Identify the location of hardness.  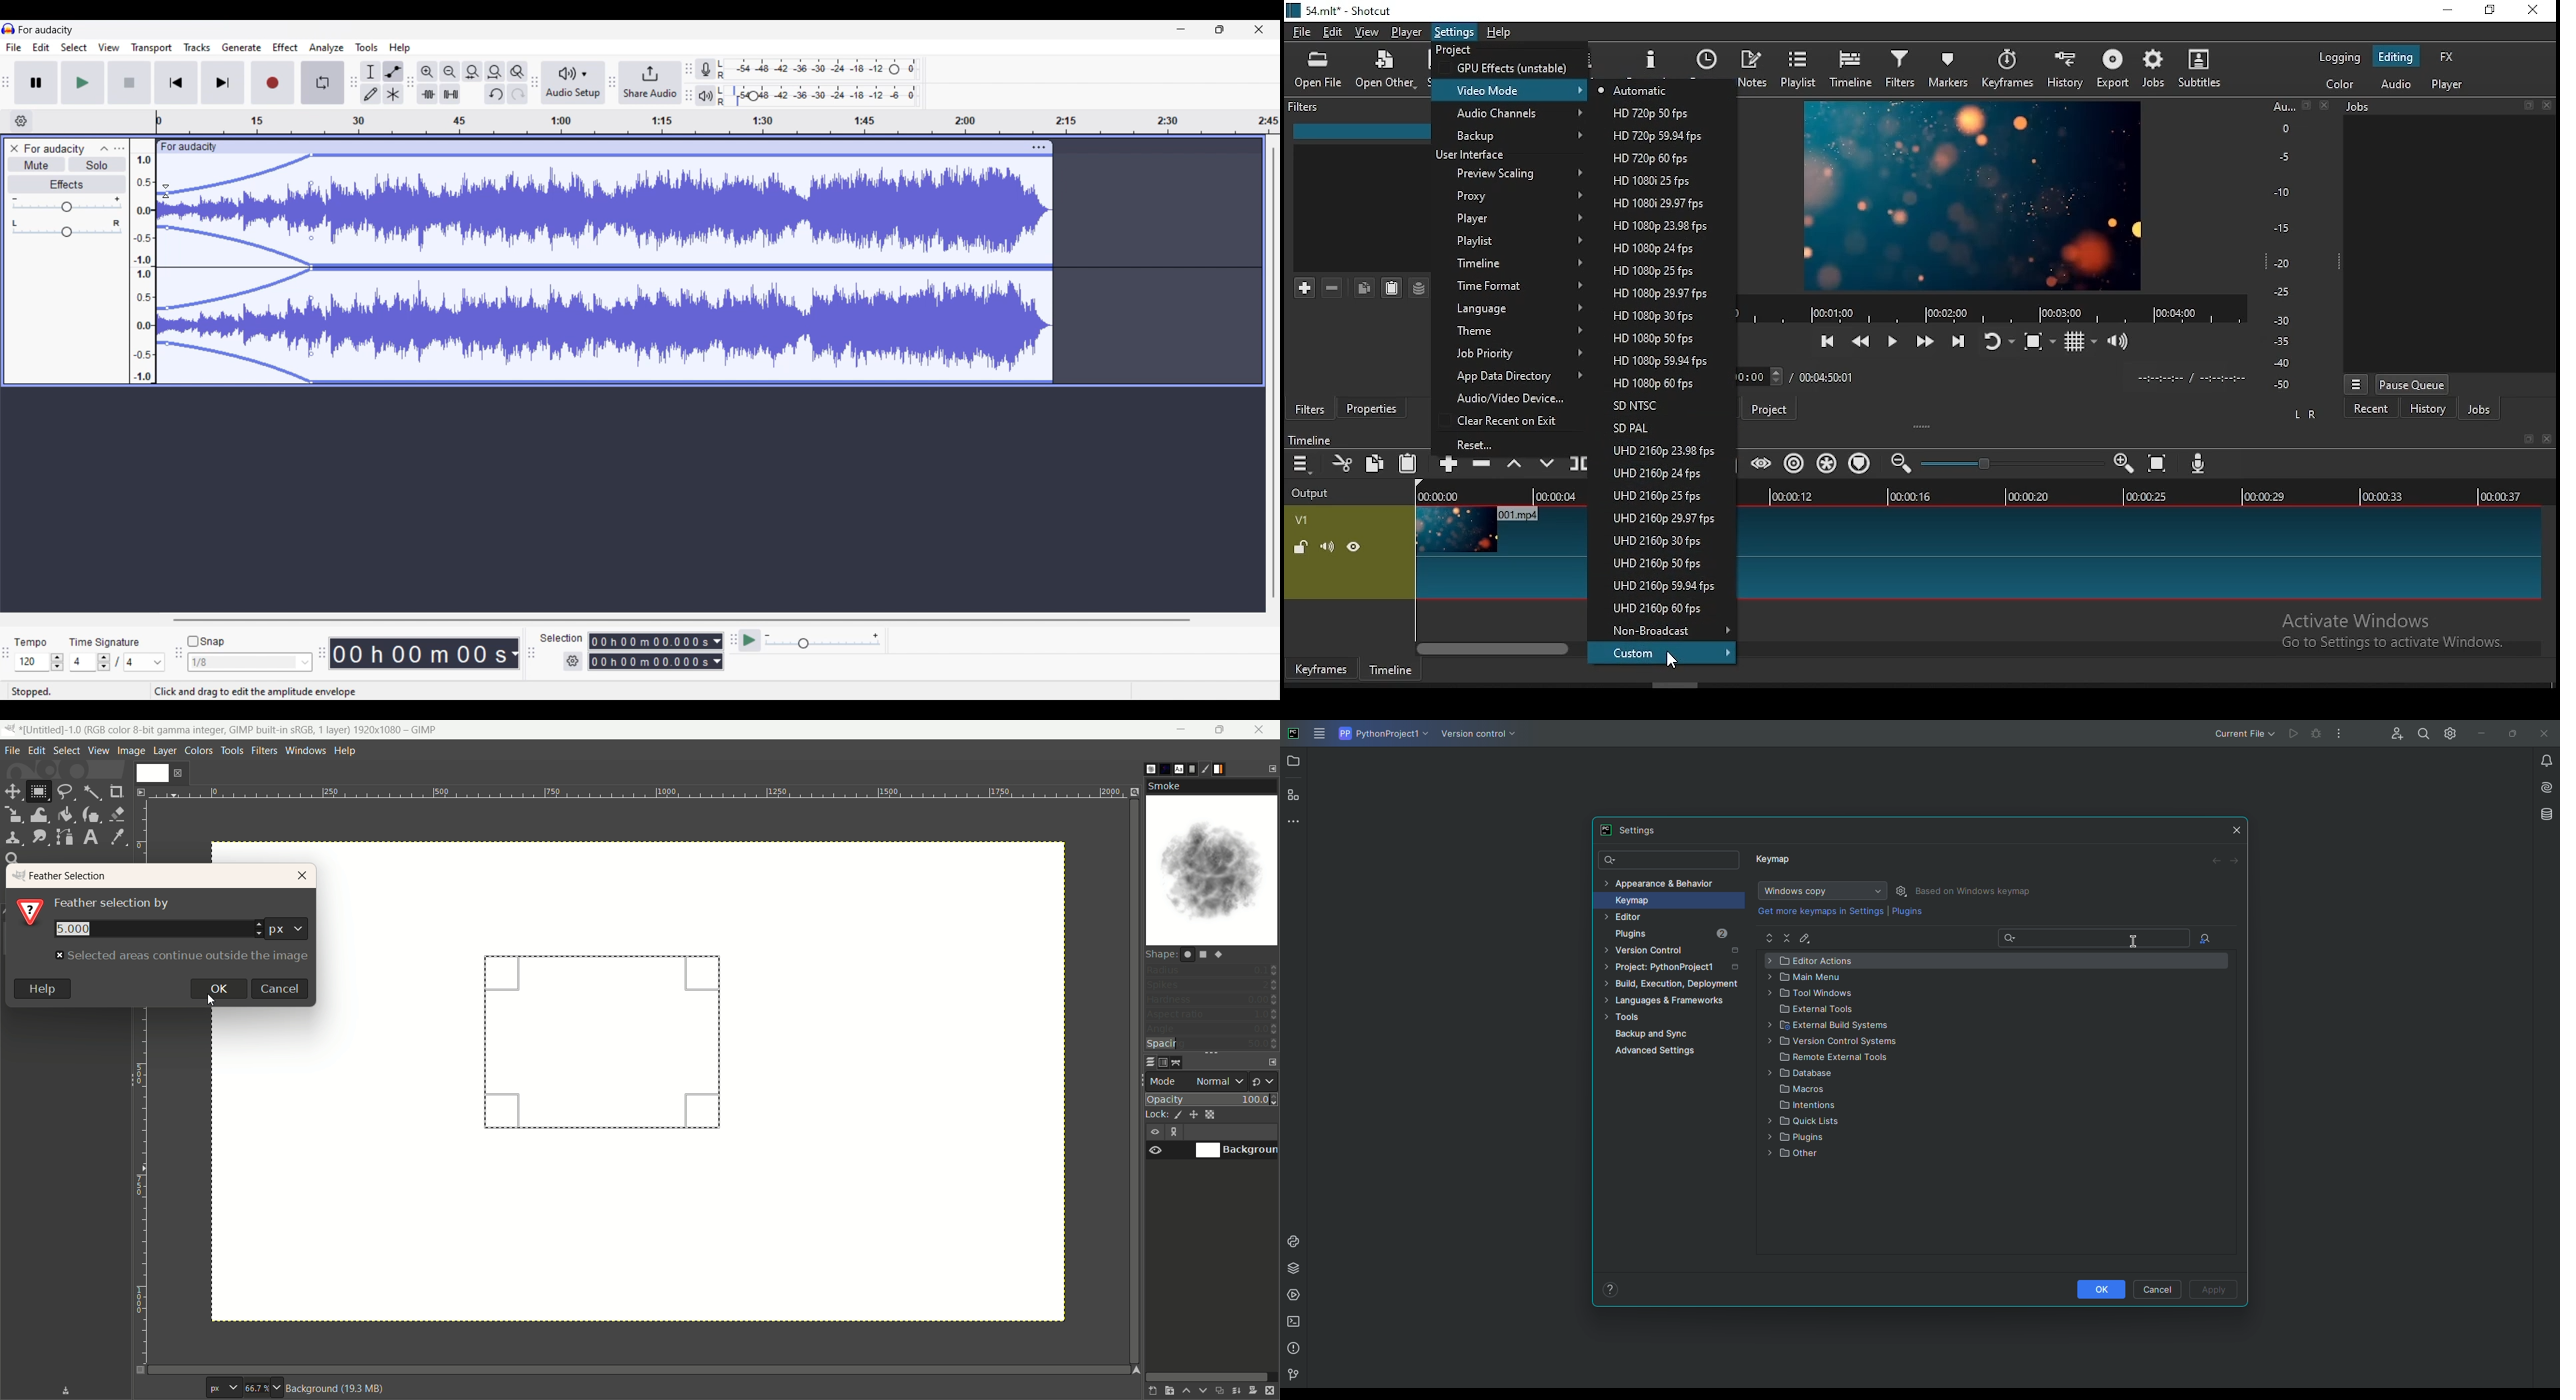
(1211, 1000).